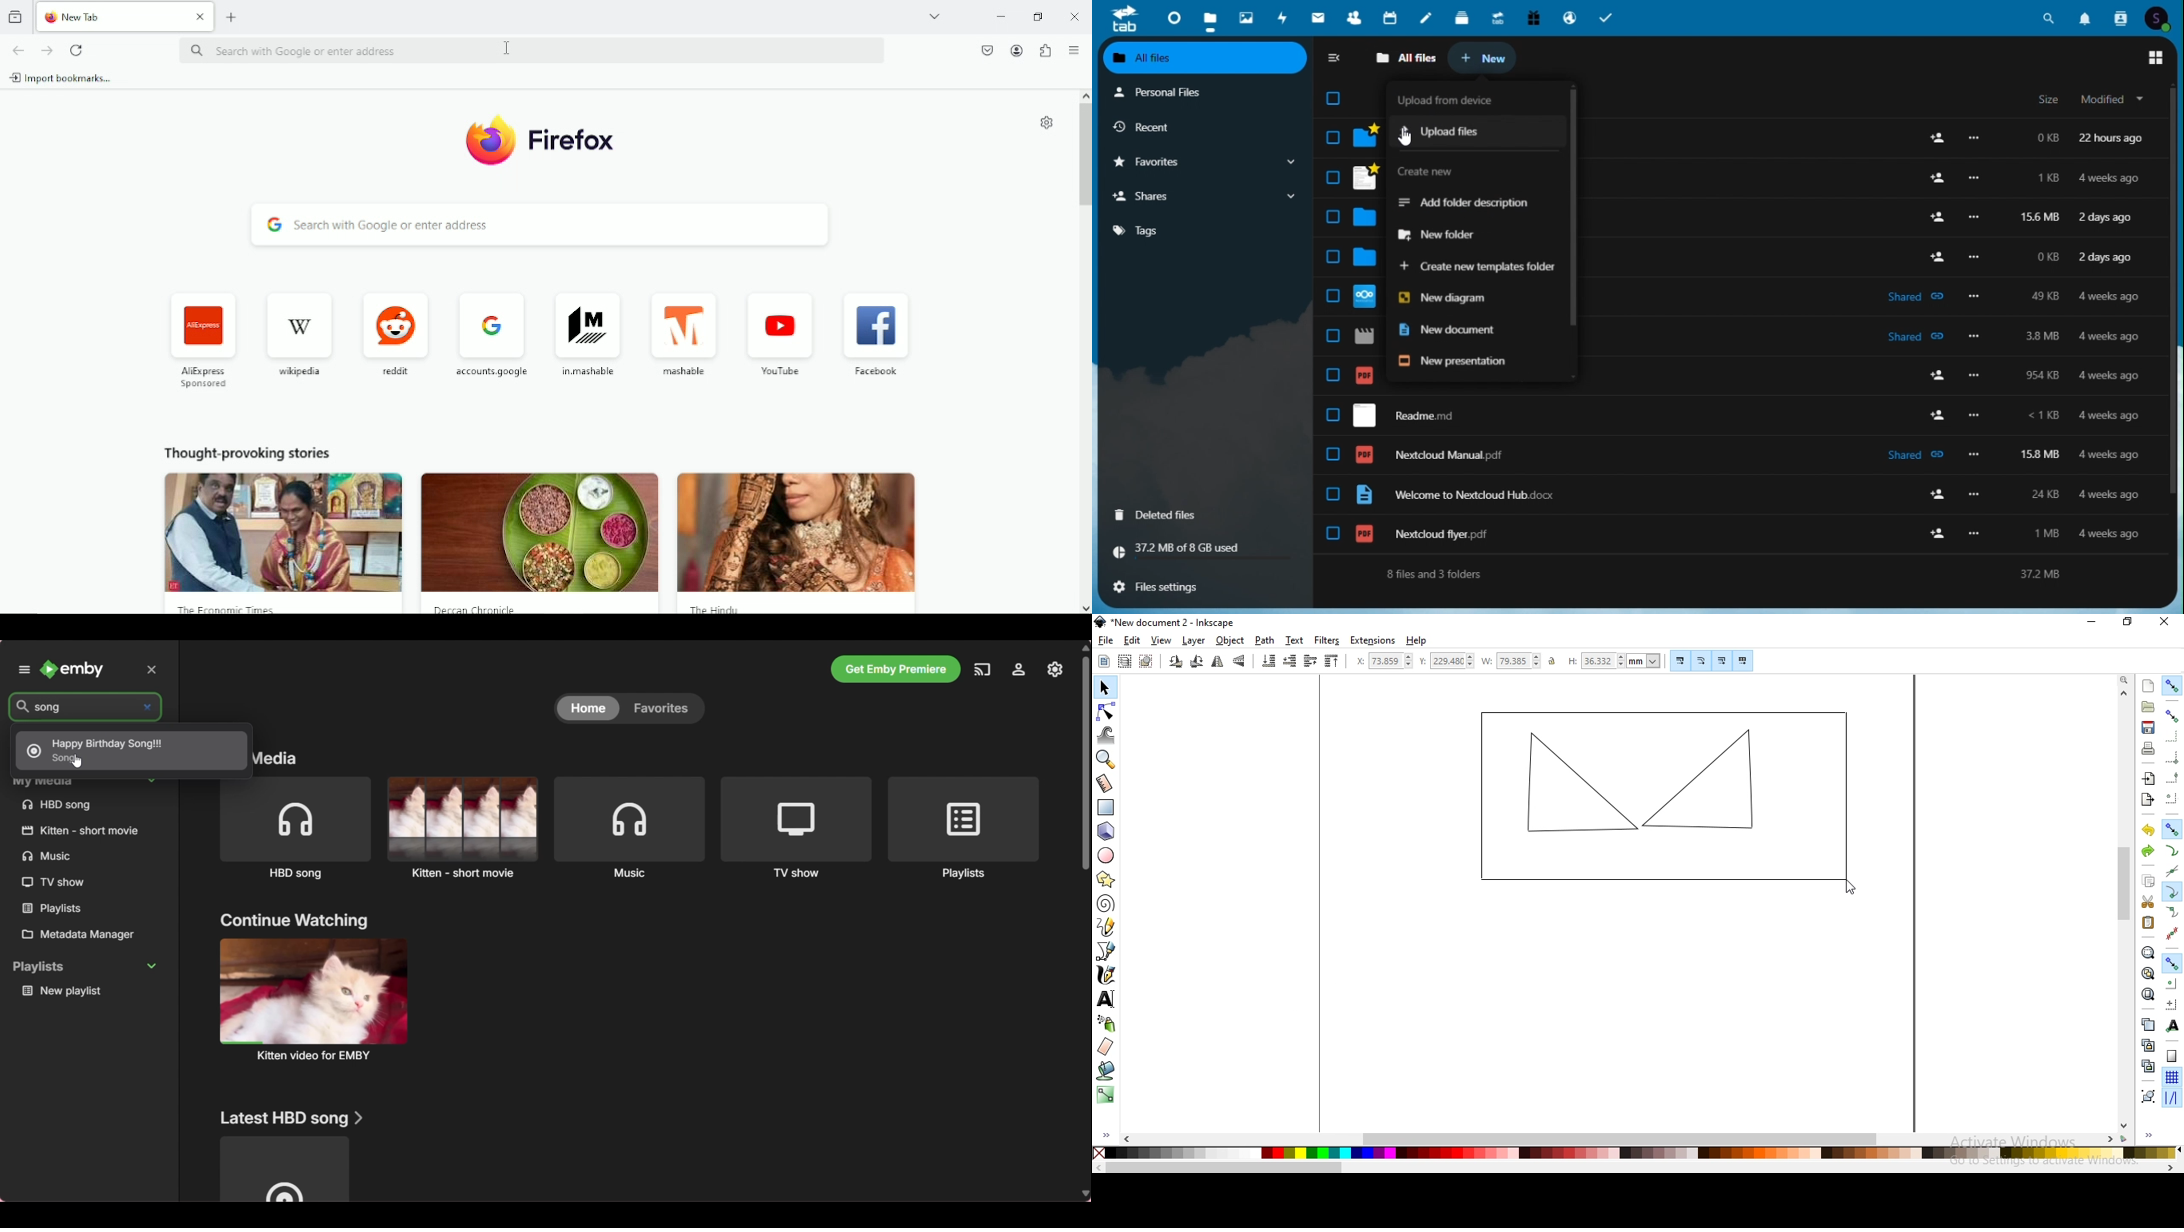  What do you see at coordinates (1333, 97) in the screenshot?
I see `check box` at bounding box center [1333, 97].